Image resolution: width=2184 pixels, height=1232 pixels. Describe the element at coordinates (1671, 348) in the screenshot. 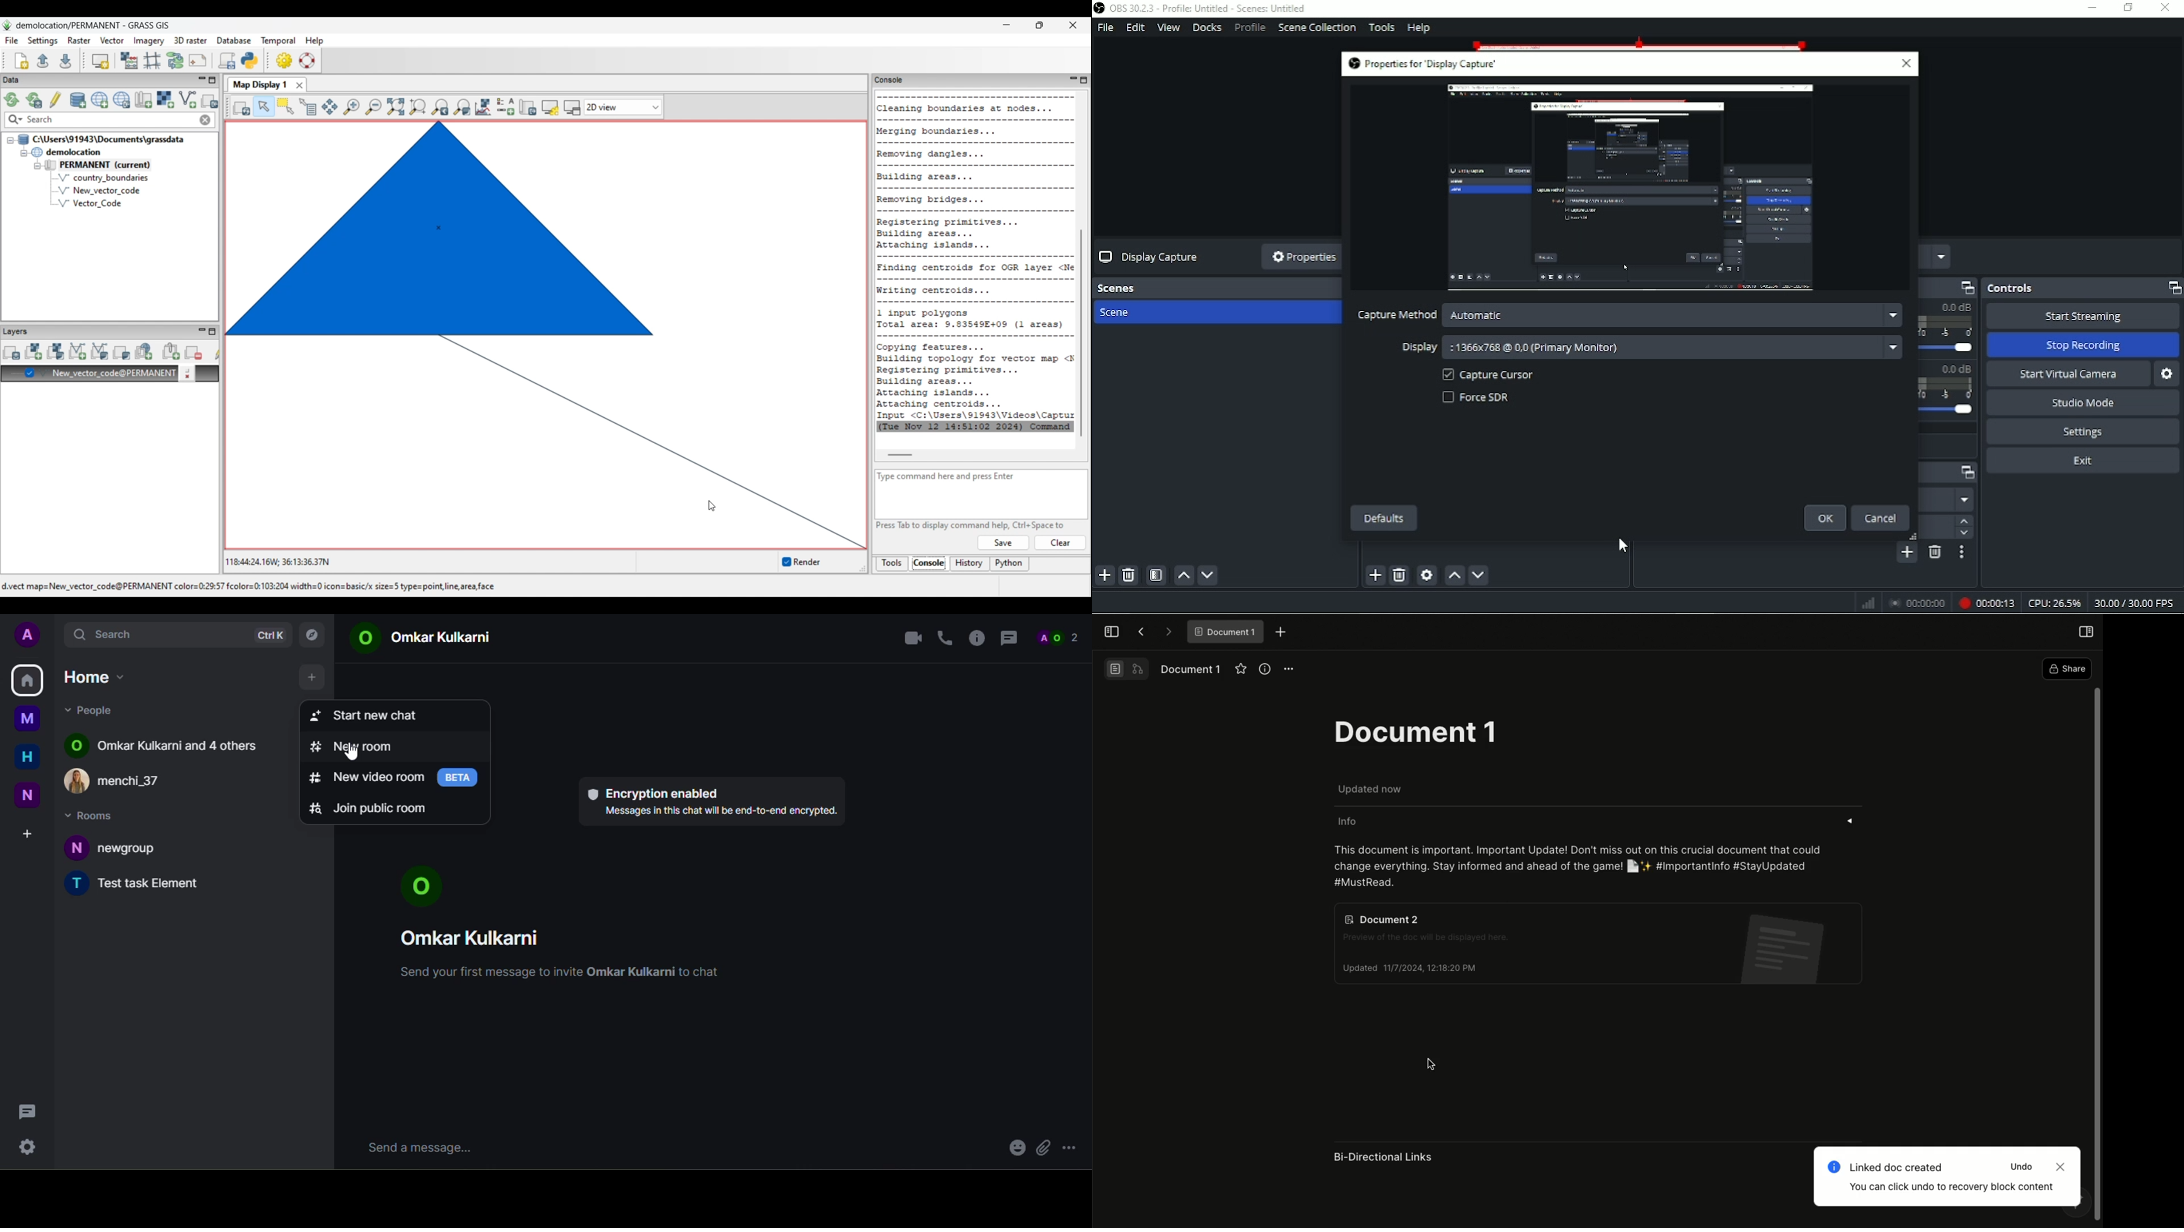

I see `:1366x768 @ 0.0 (Primary Monitor) ` at that location.